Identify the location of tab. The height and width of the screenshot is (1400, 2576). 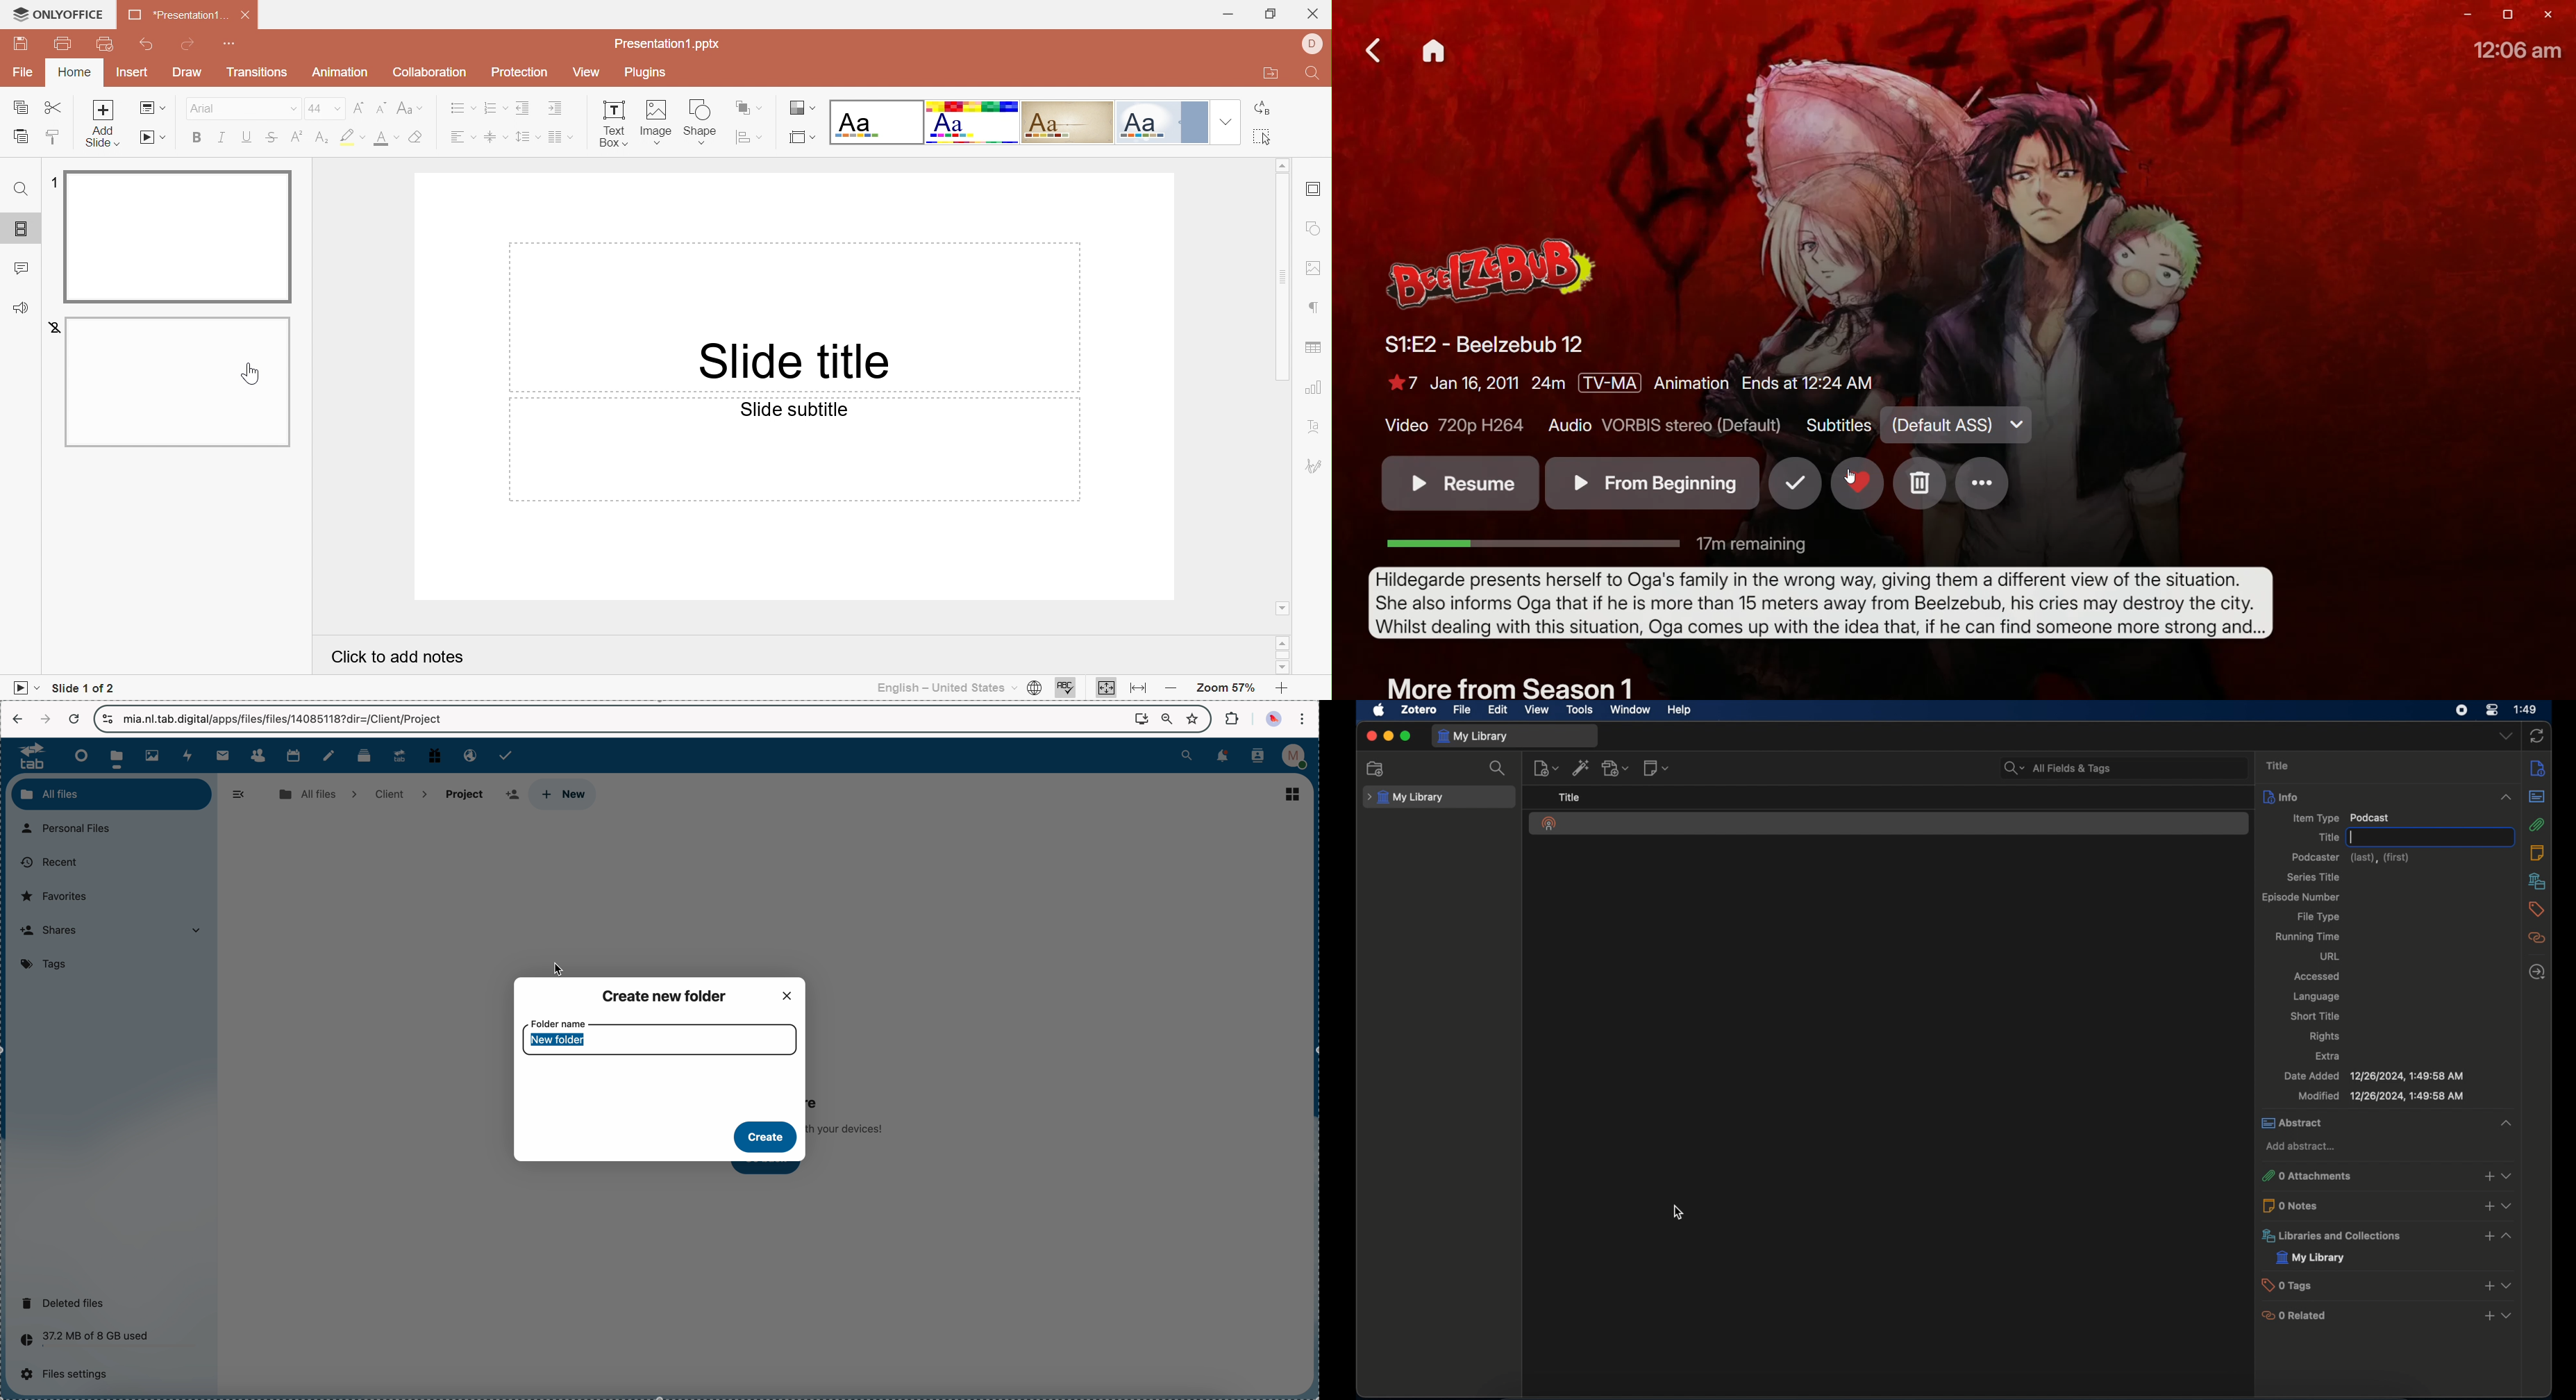
(27, 756).